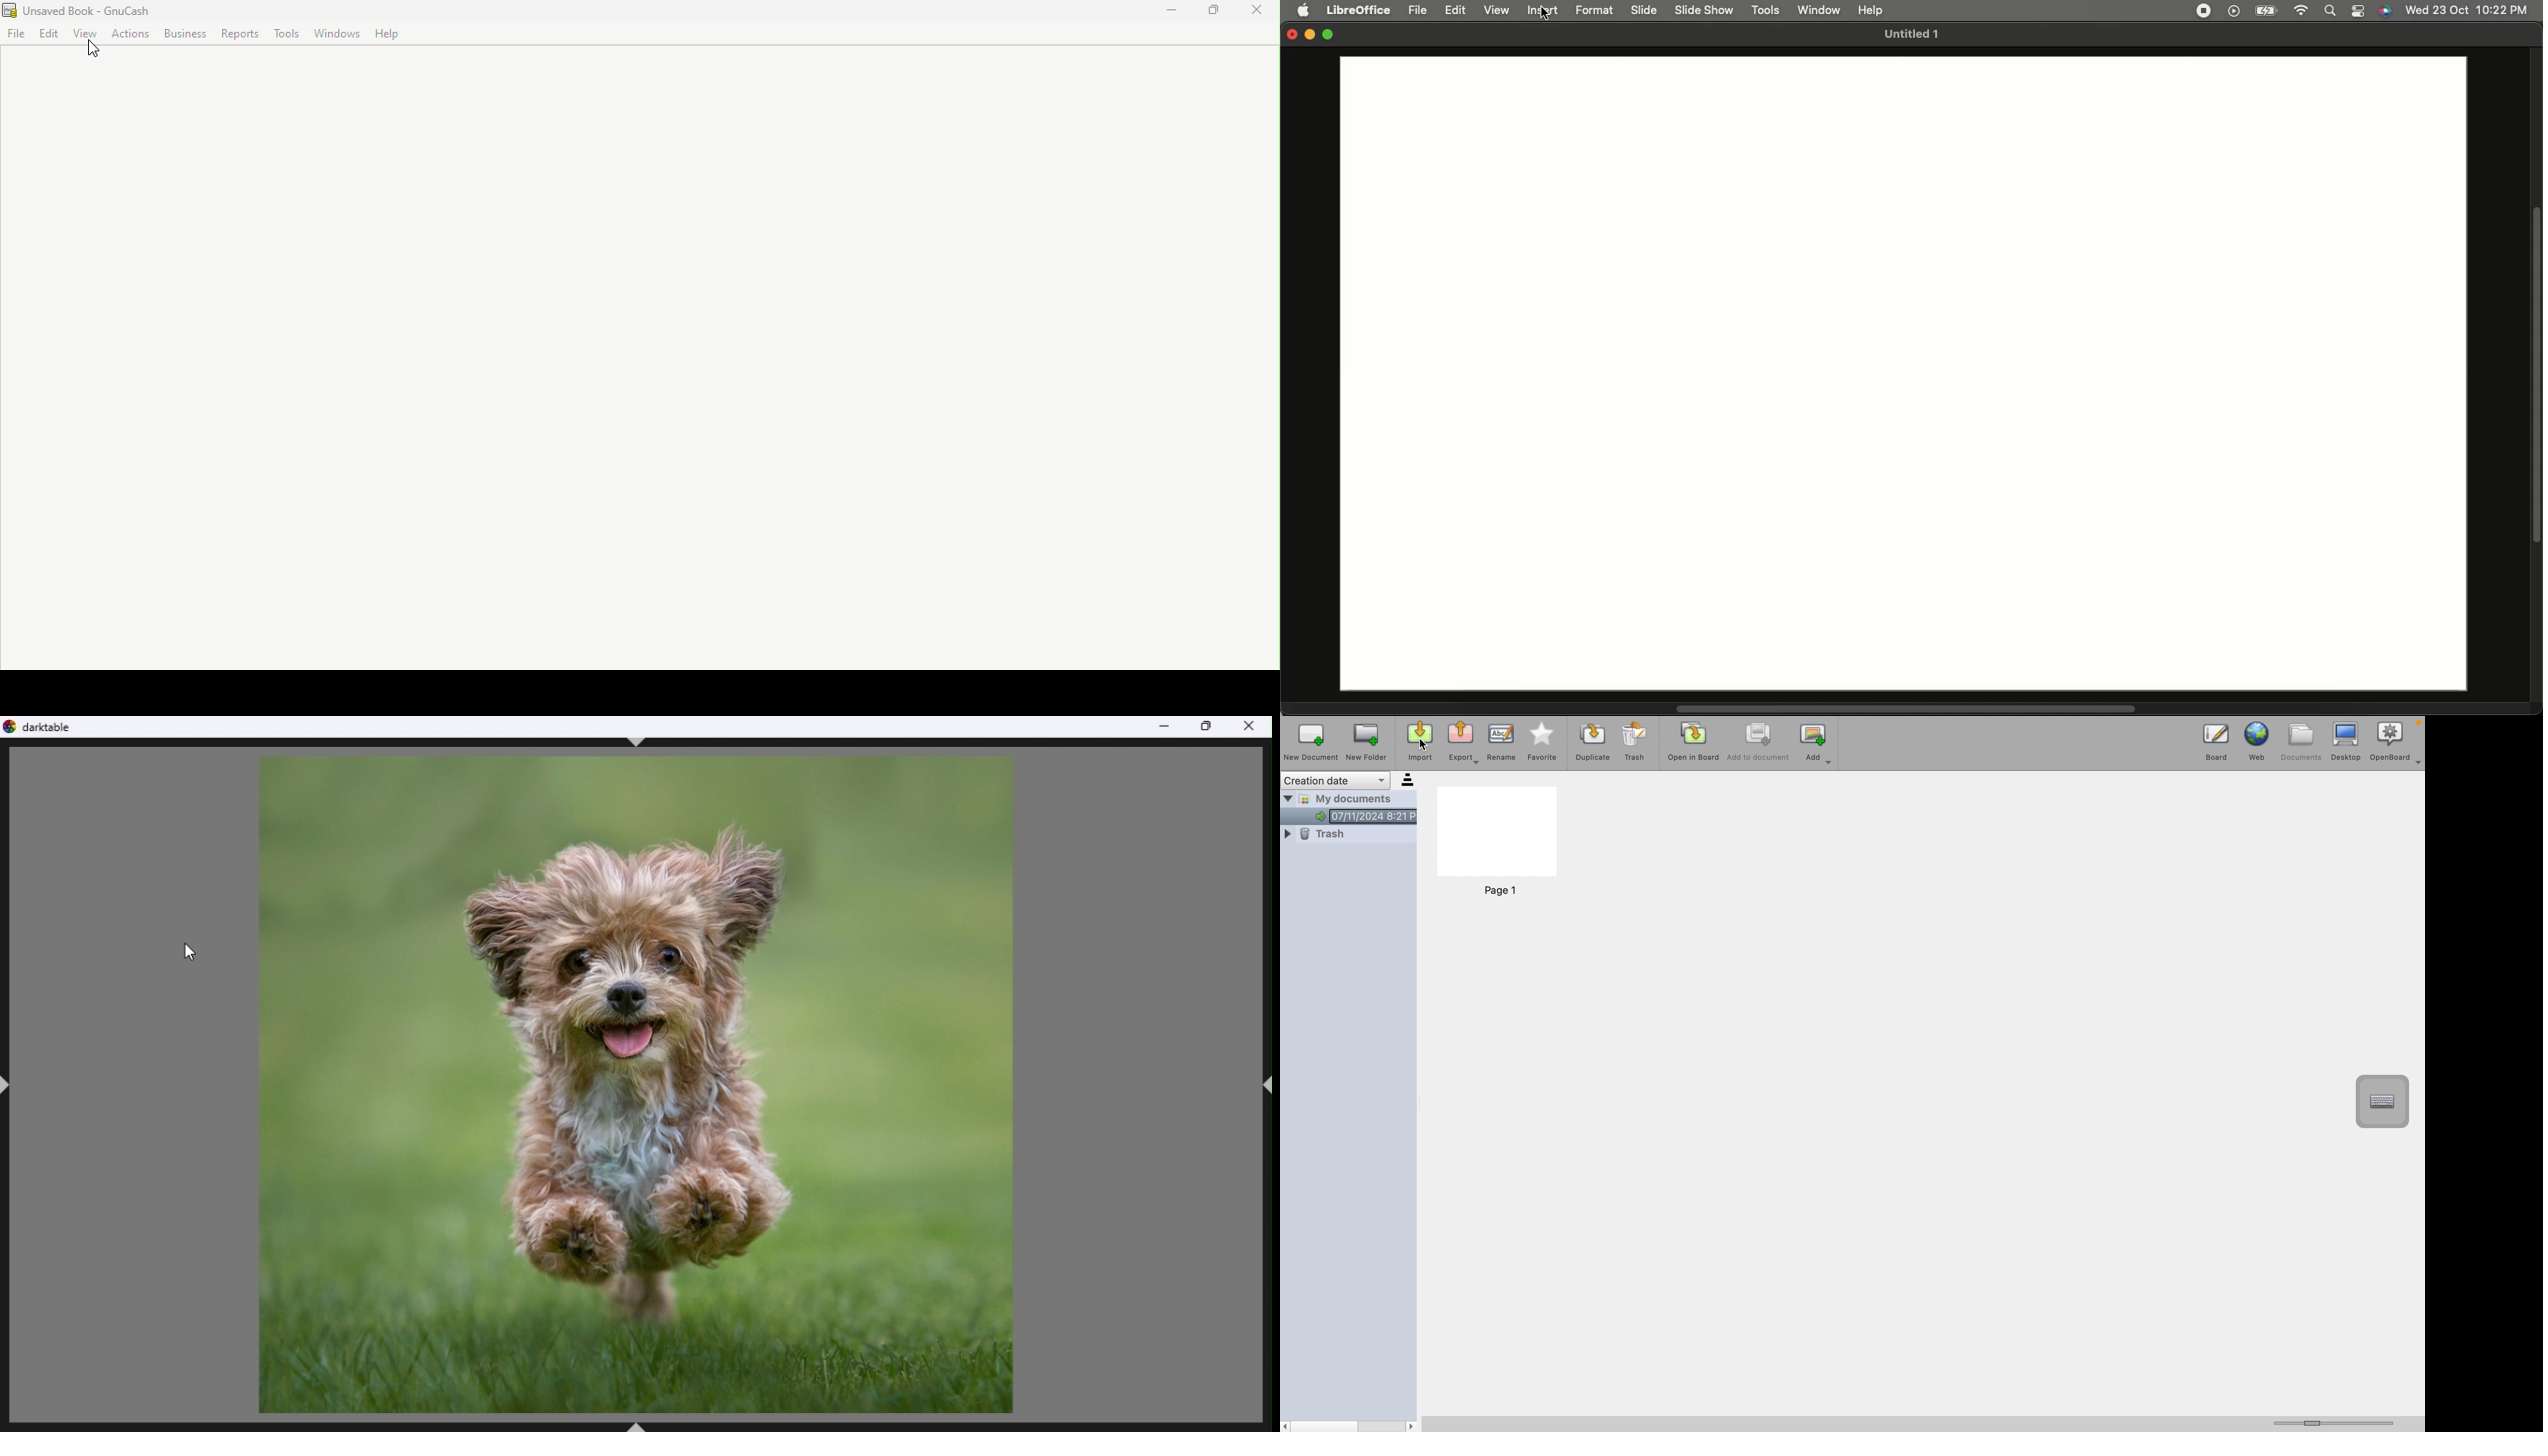 This screenshot has height=1456, width=2548. Describe the element at coordinates (339, 35) in the screenshot. I see `WIndows` at that location.